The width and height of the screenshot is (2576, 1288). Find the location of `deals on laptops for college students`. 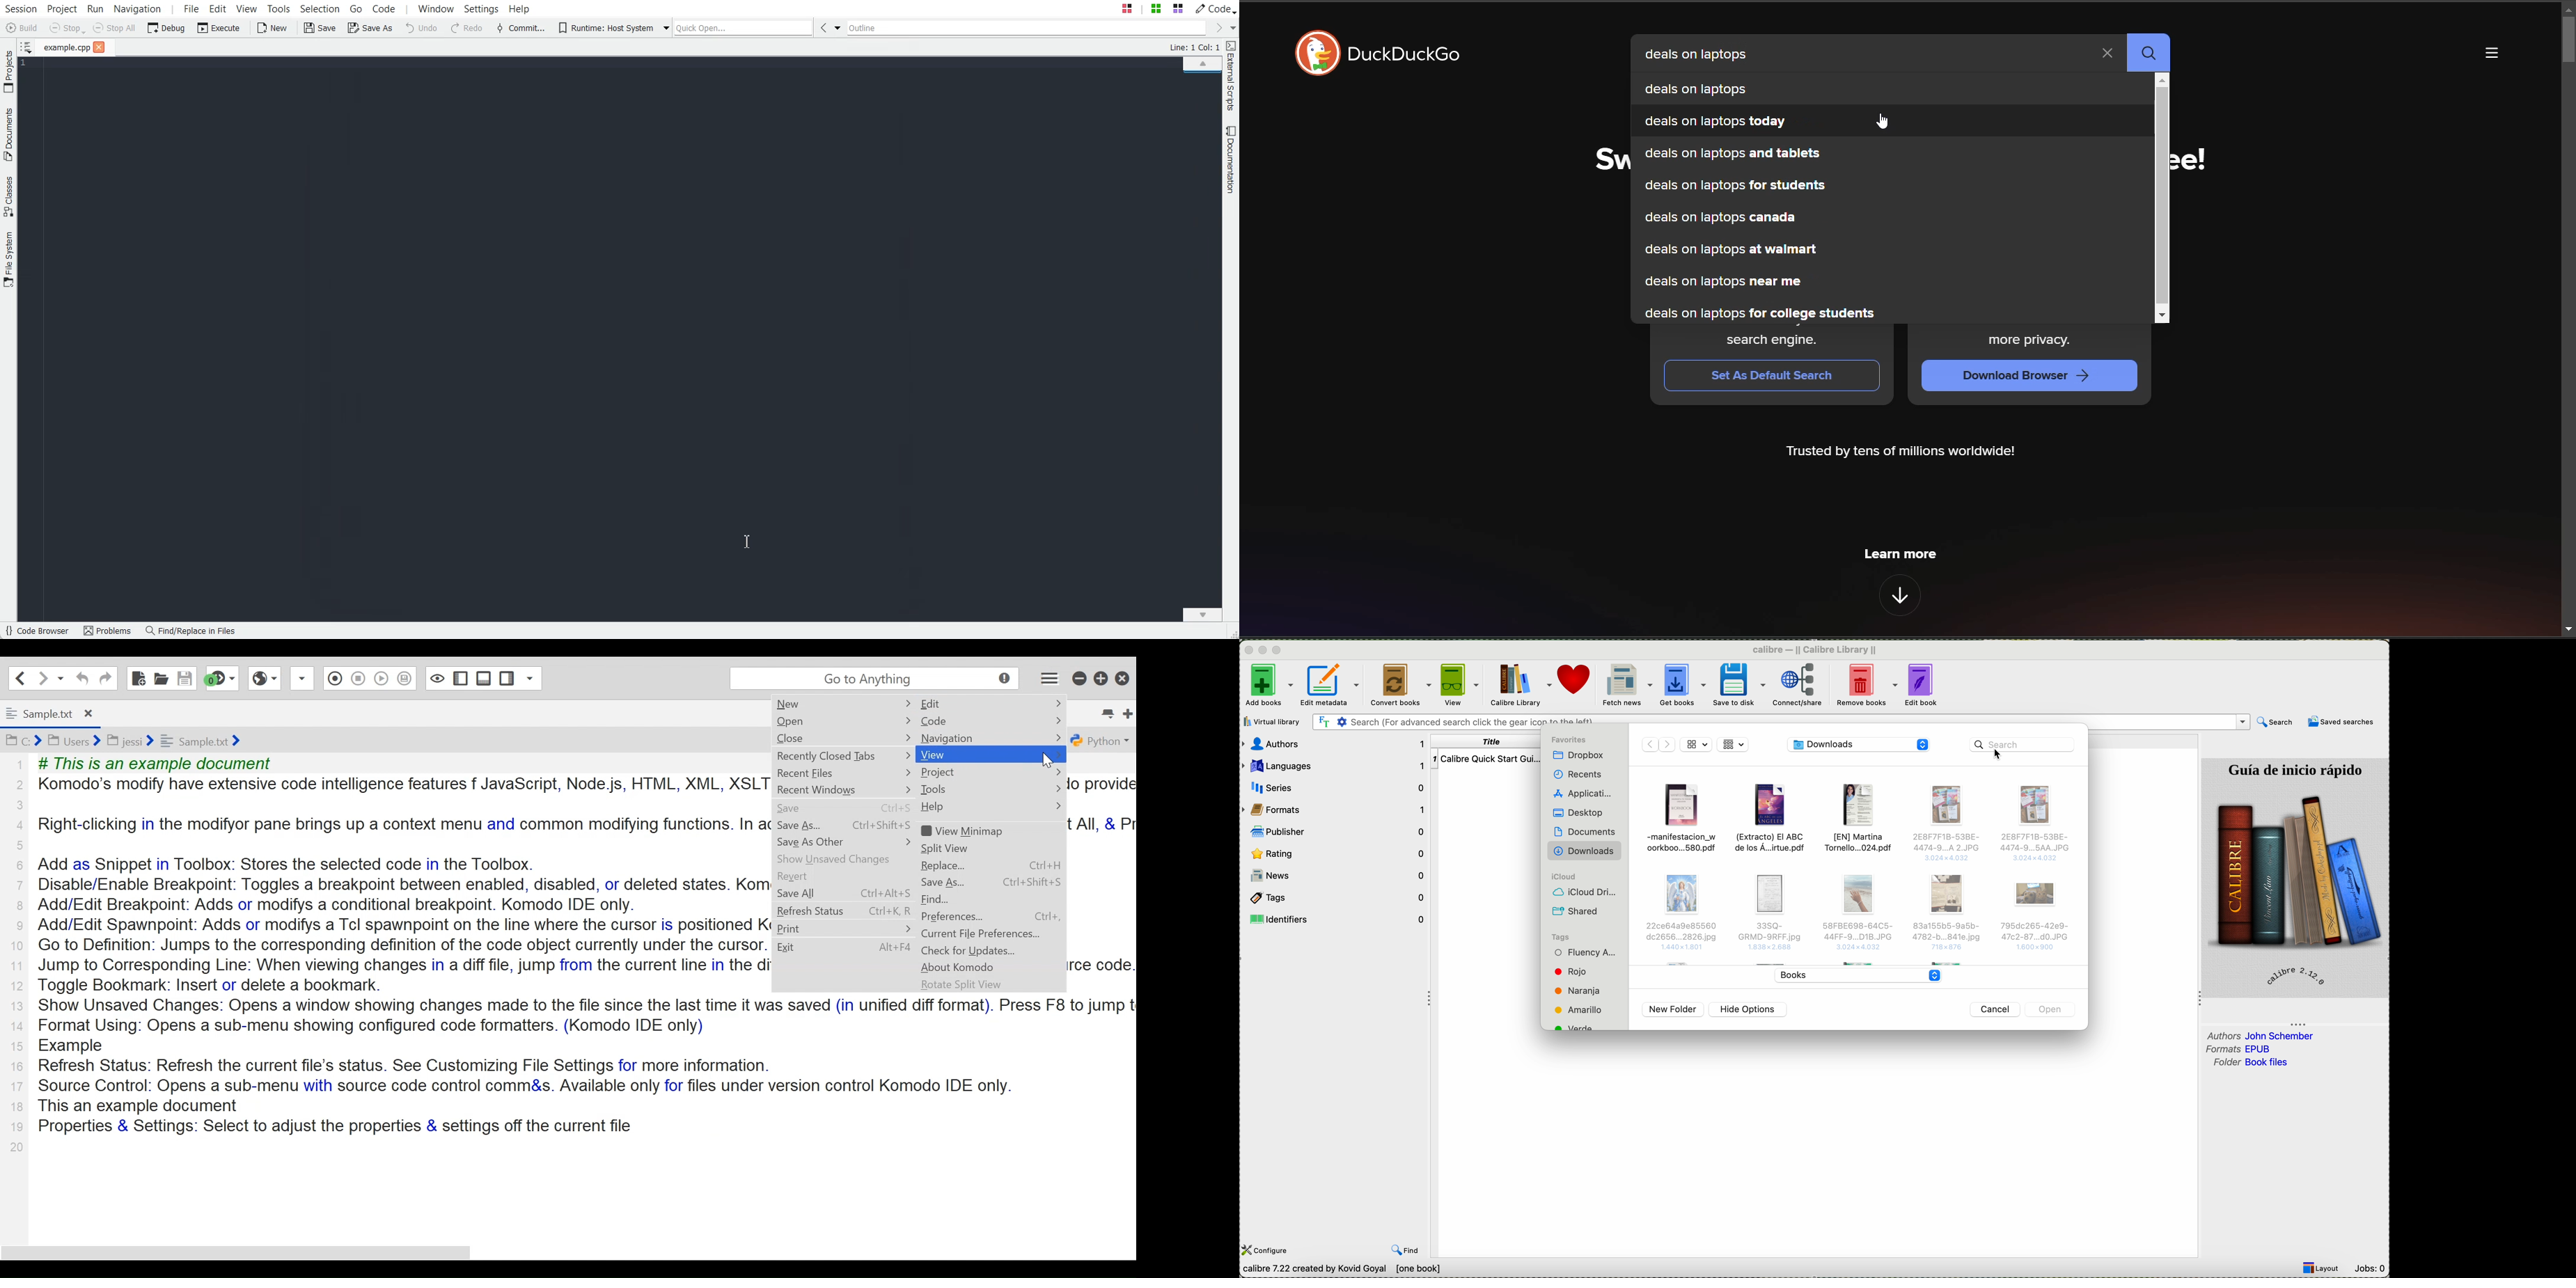

deals on laptops for college students is located at coordinates (1770, 313).